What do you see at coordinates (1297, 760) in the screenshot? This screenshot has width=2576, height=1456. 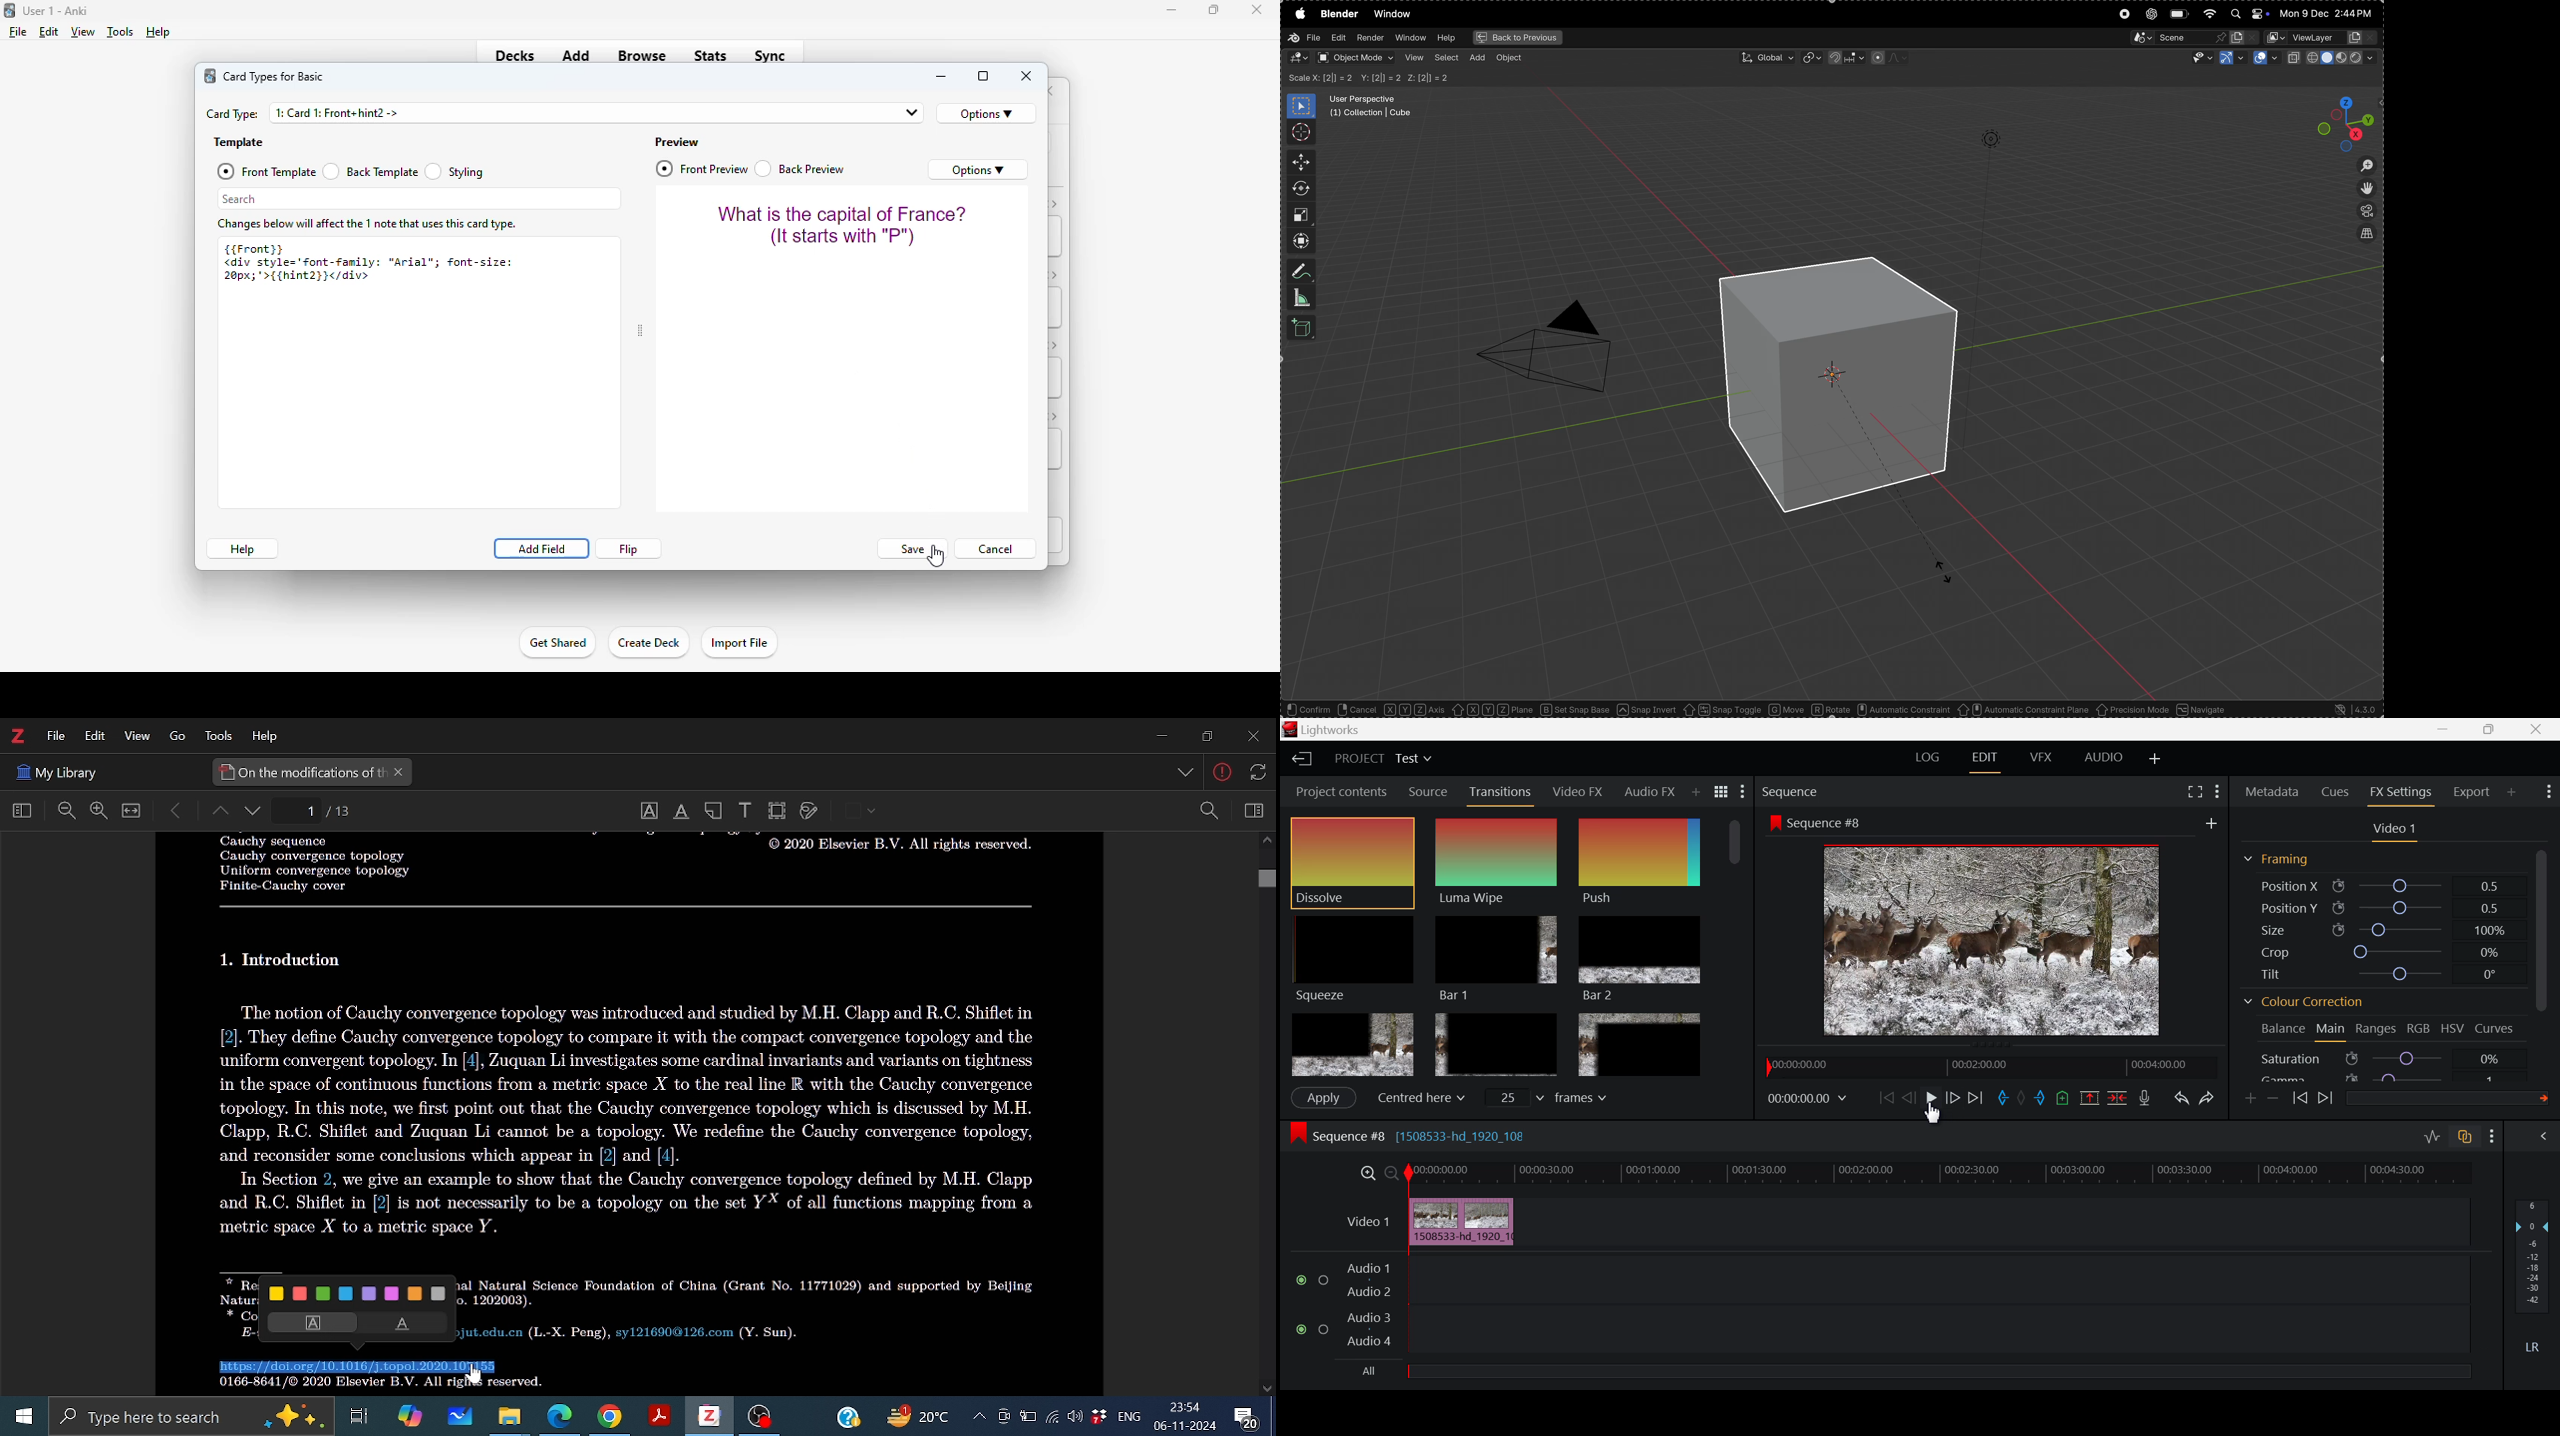 I see `Back to Homepage` at bounding box center [1297, 760].